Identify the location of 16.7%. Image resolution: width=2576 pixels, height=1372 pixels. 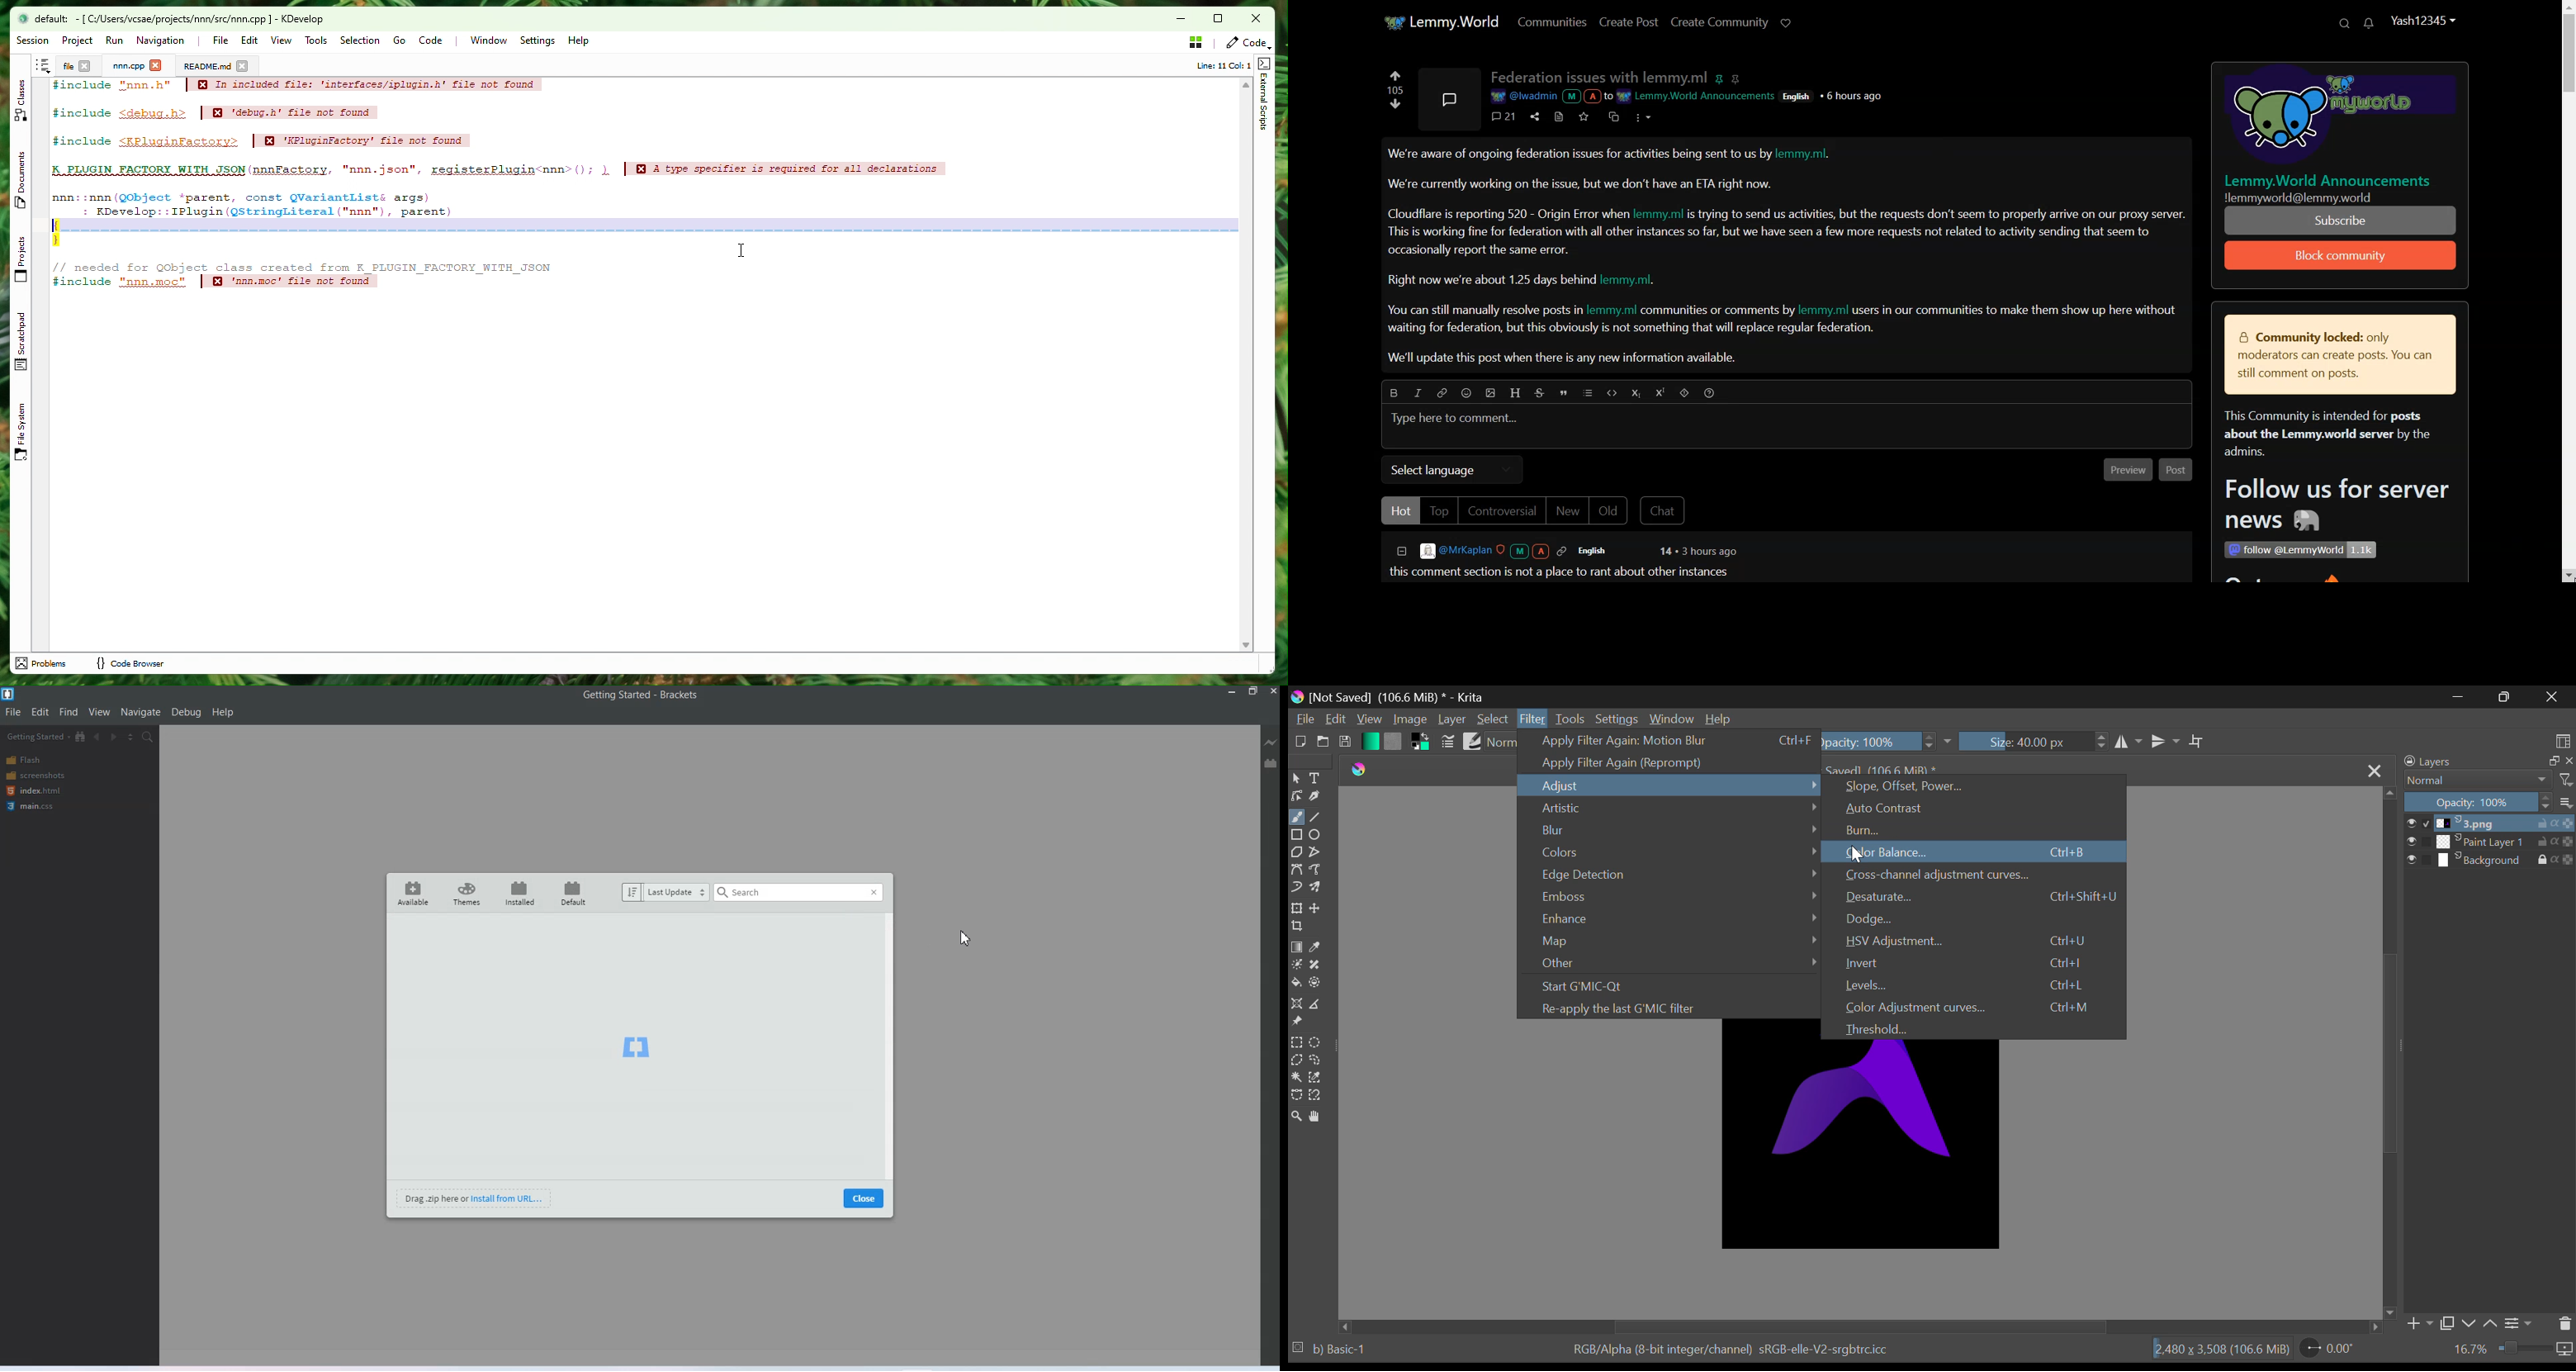
(2464, 1351).